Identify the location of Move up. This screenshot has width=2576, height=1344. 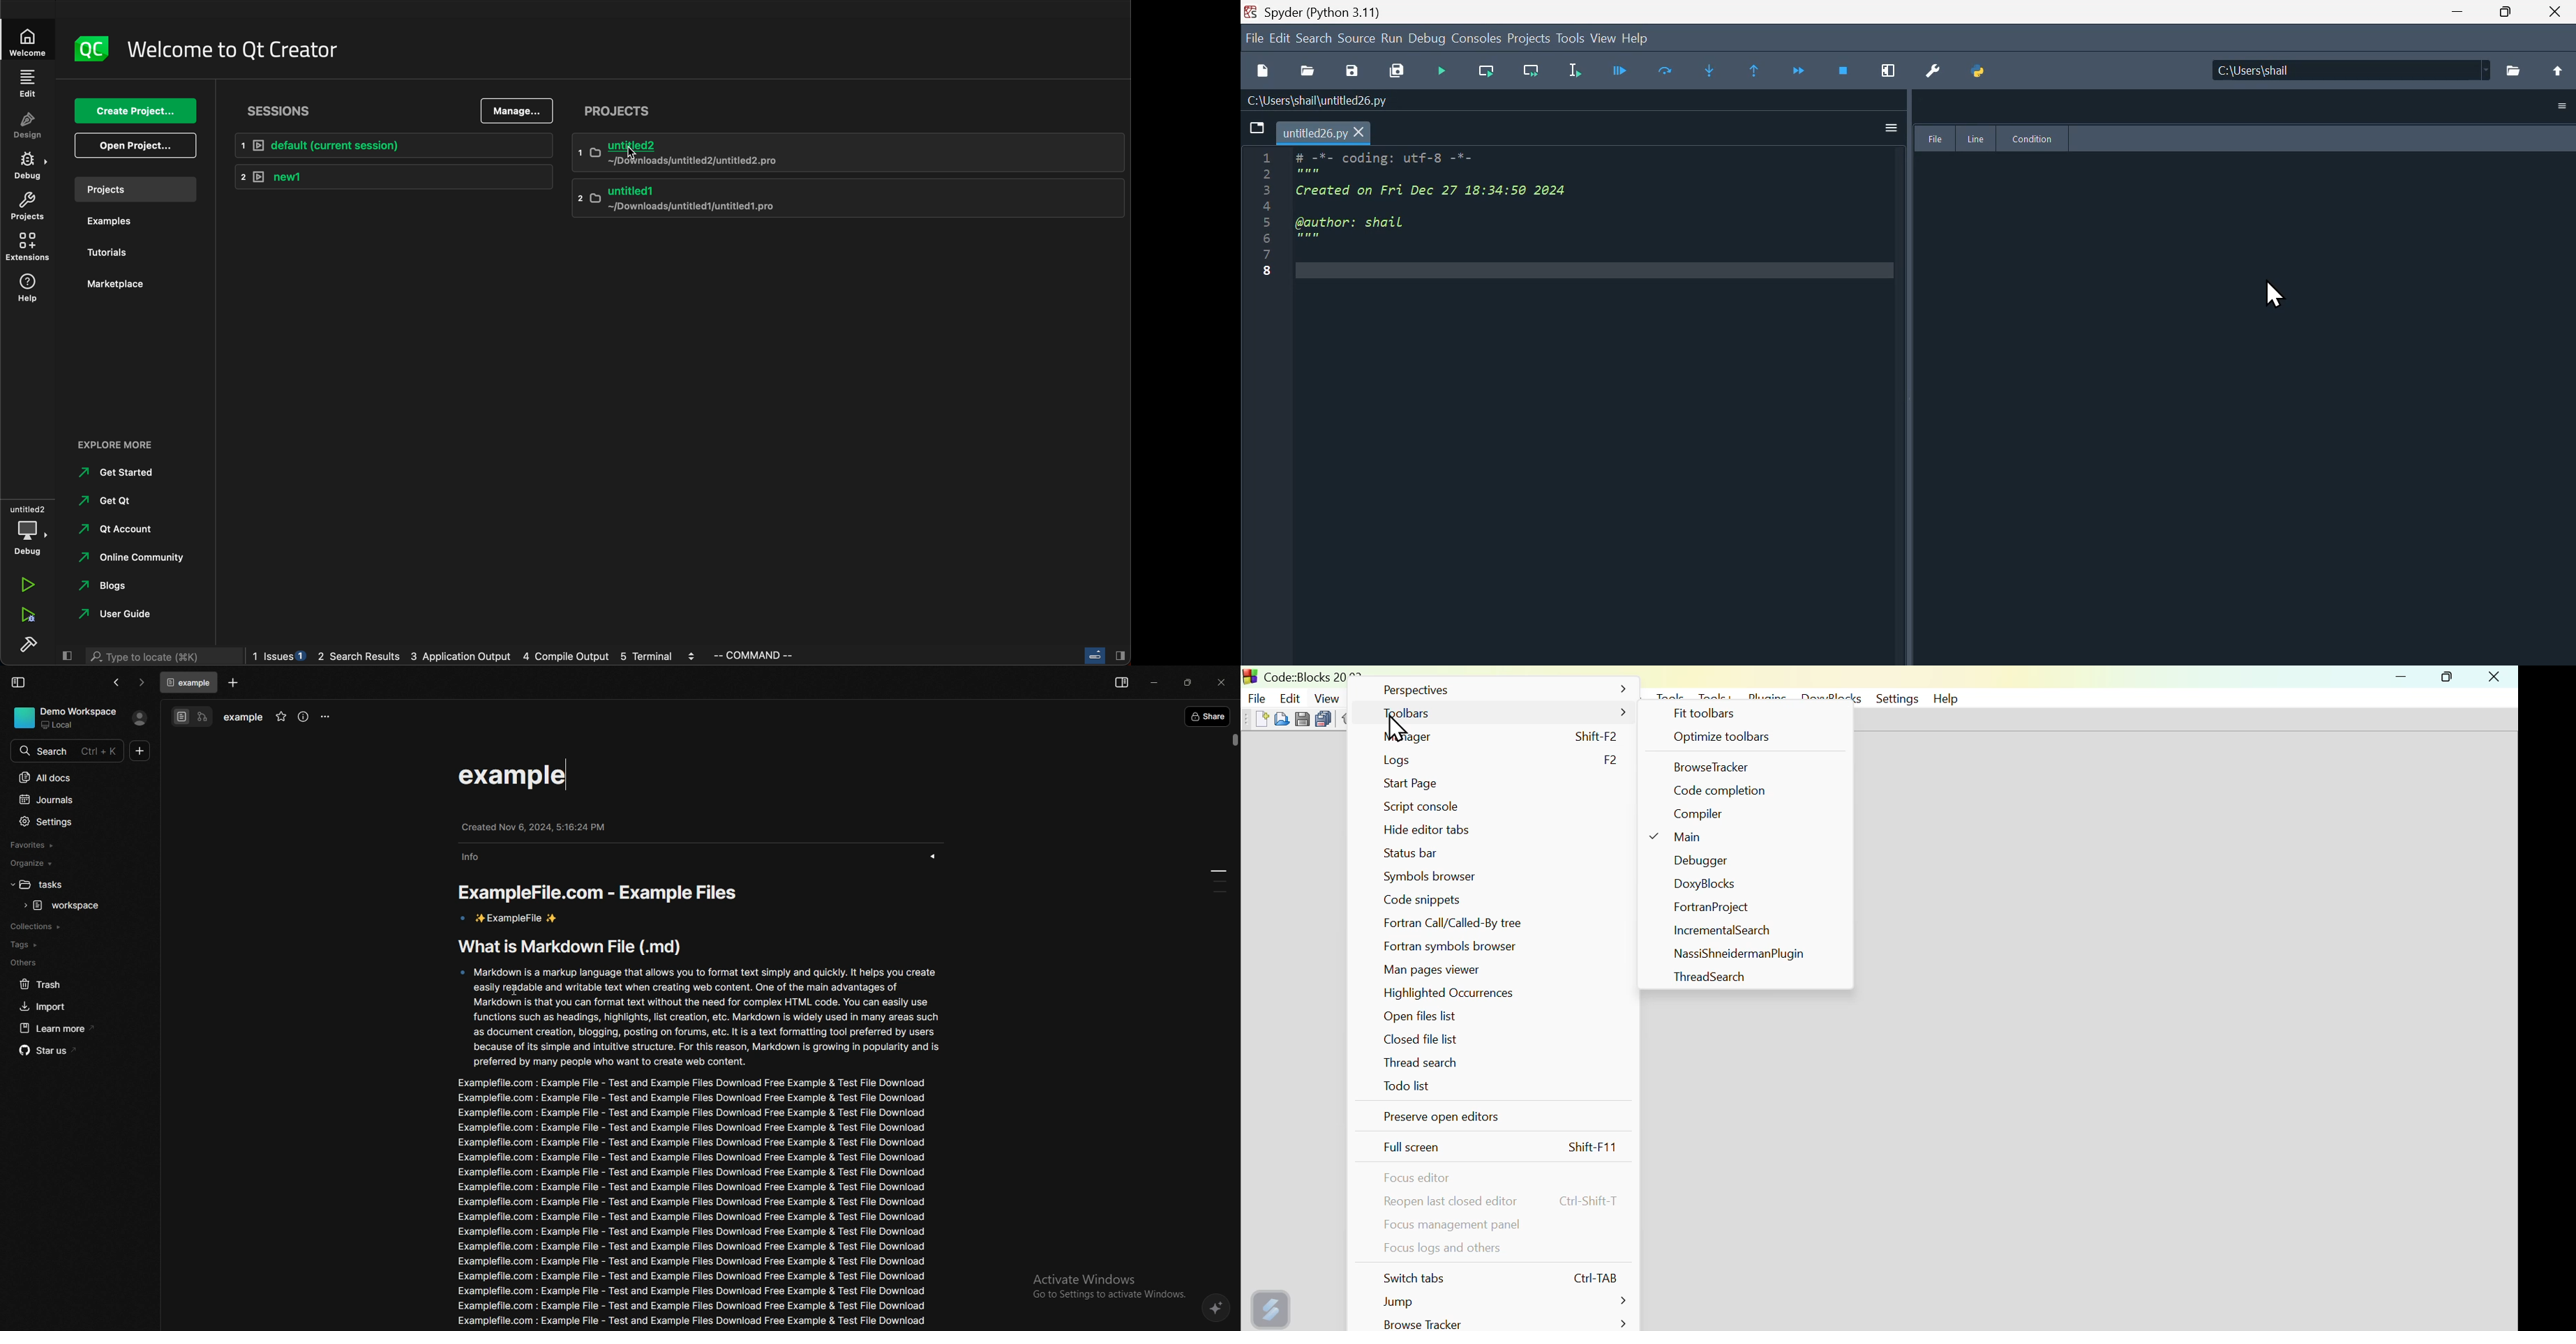
(2554, 71).